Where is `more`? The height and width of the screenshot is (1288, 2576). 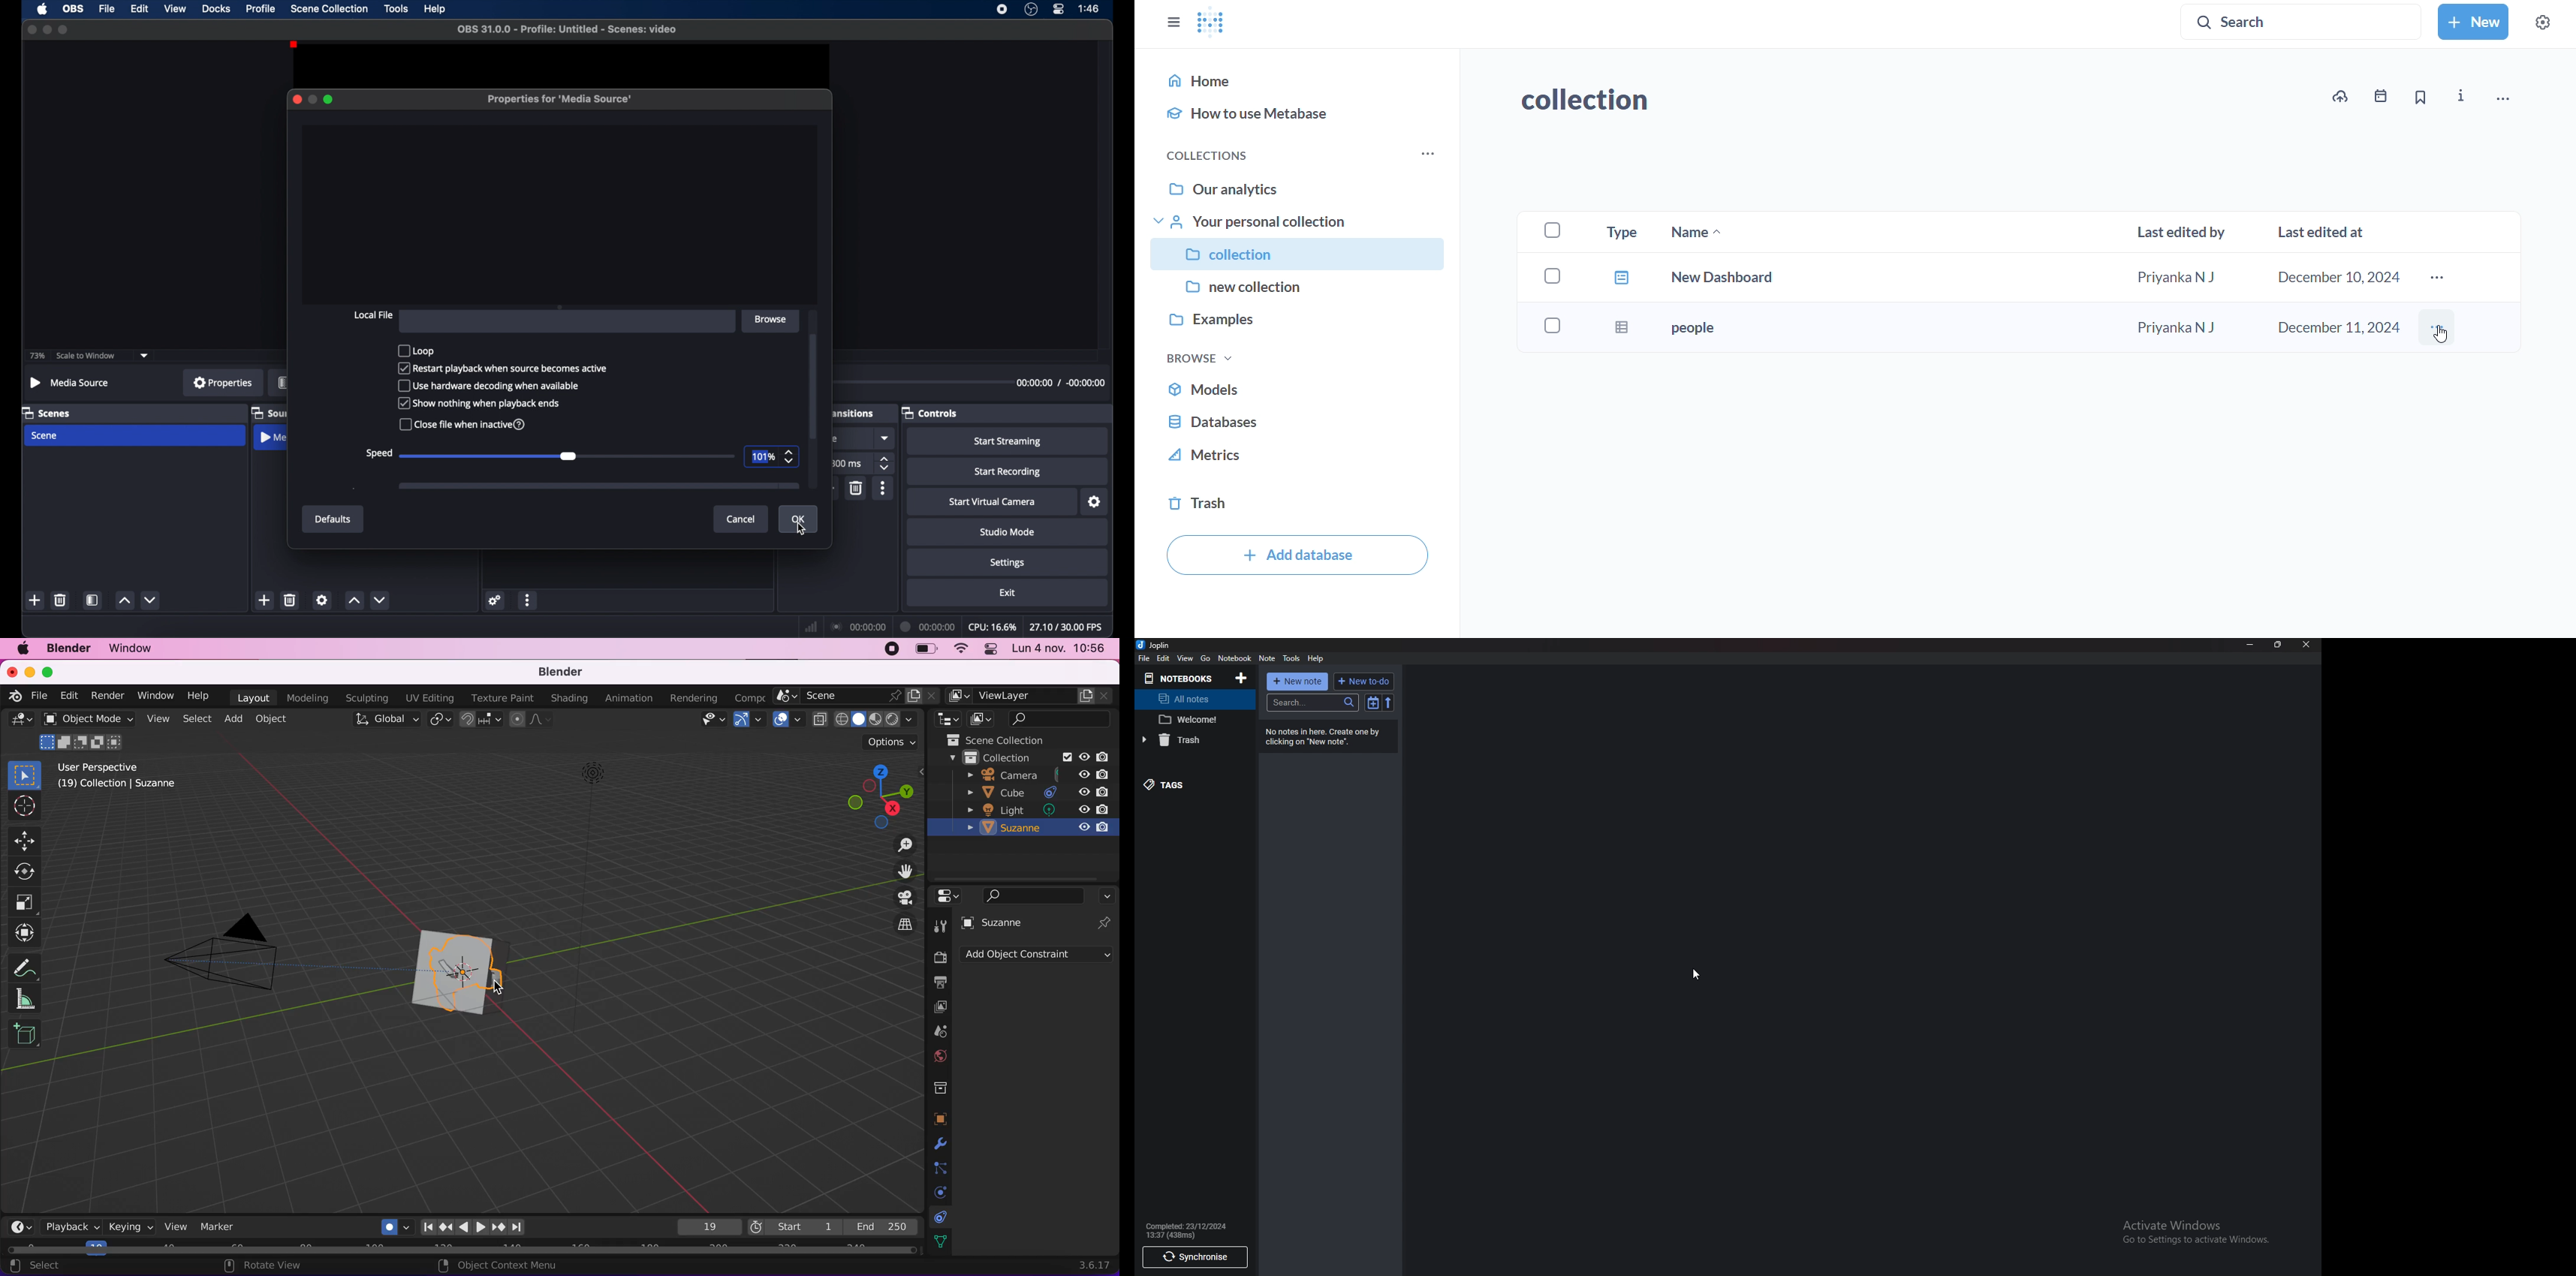 more is located at coordinates (1424, 156).